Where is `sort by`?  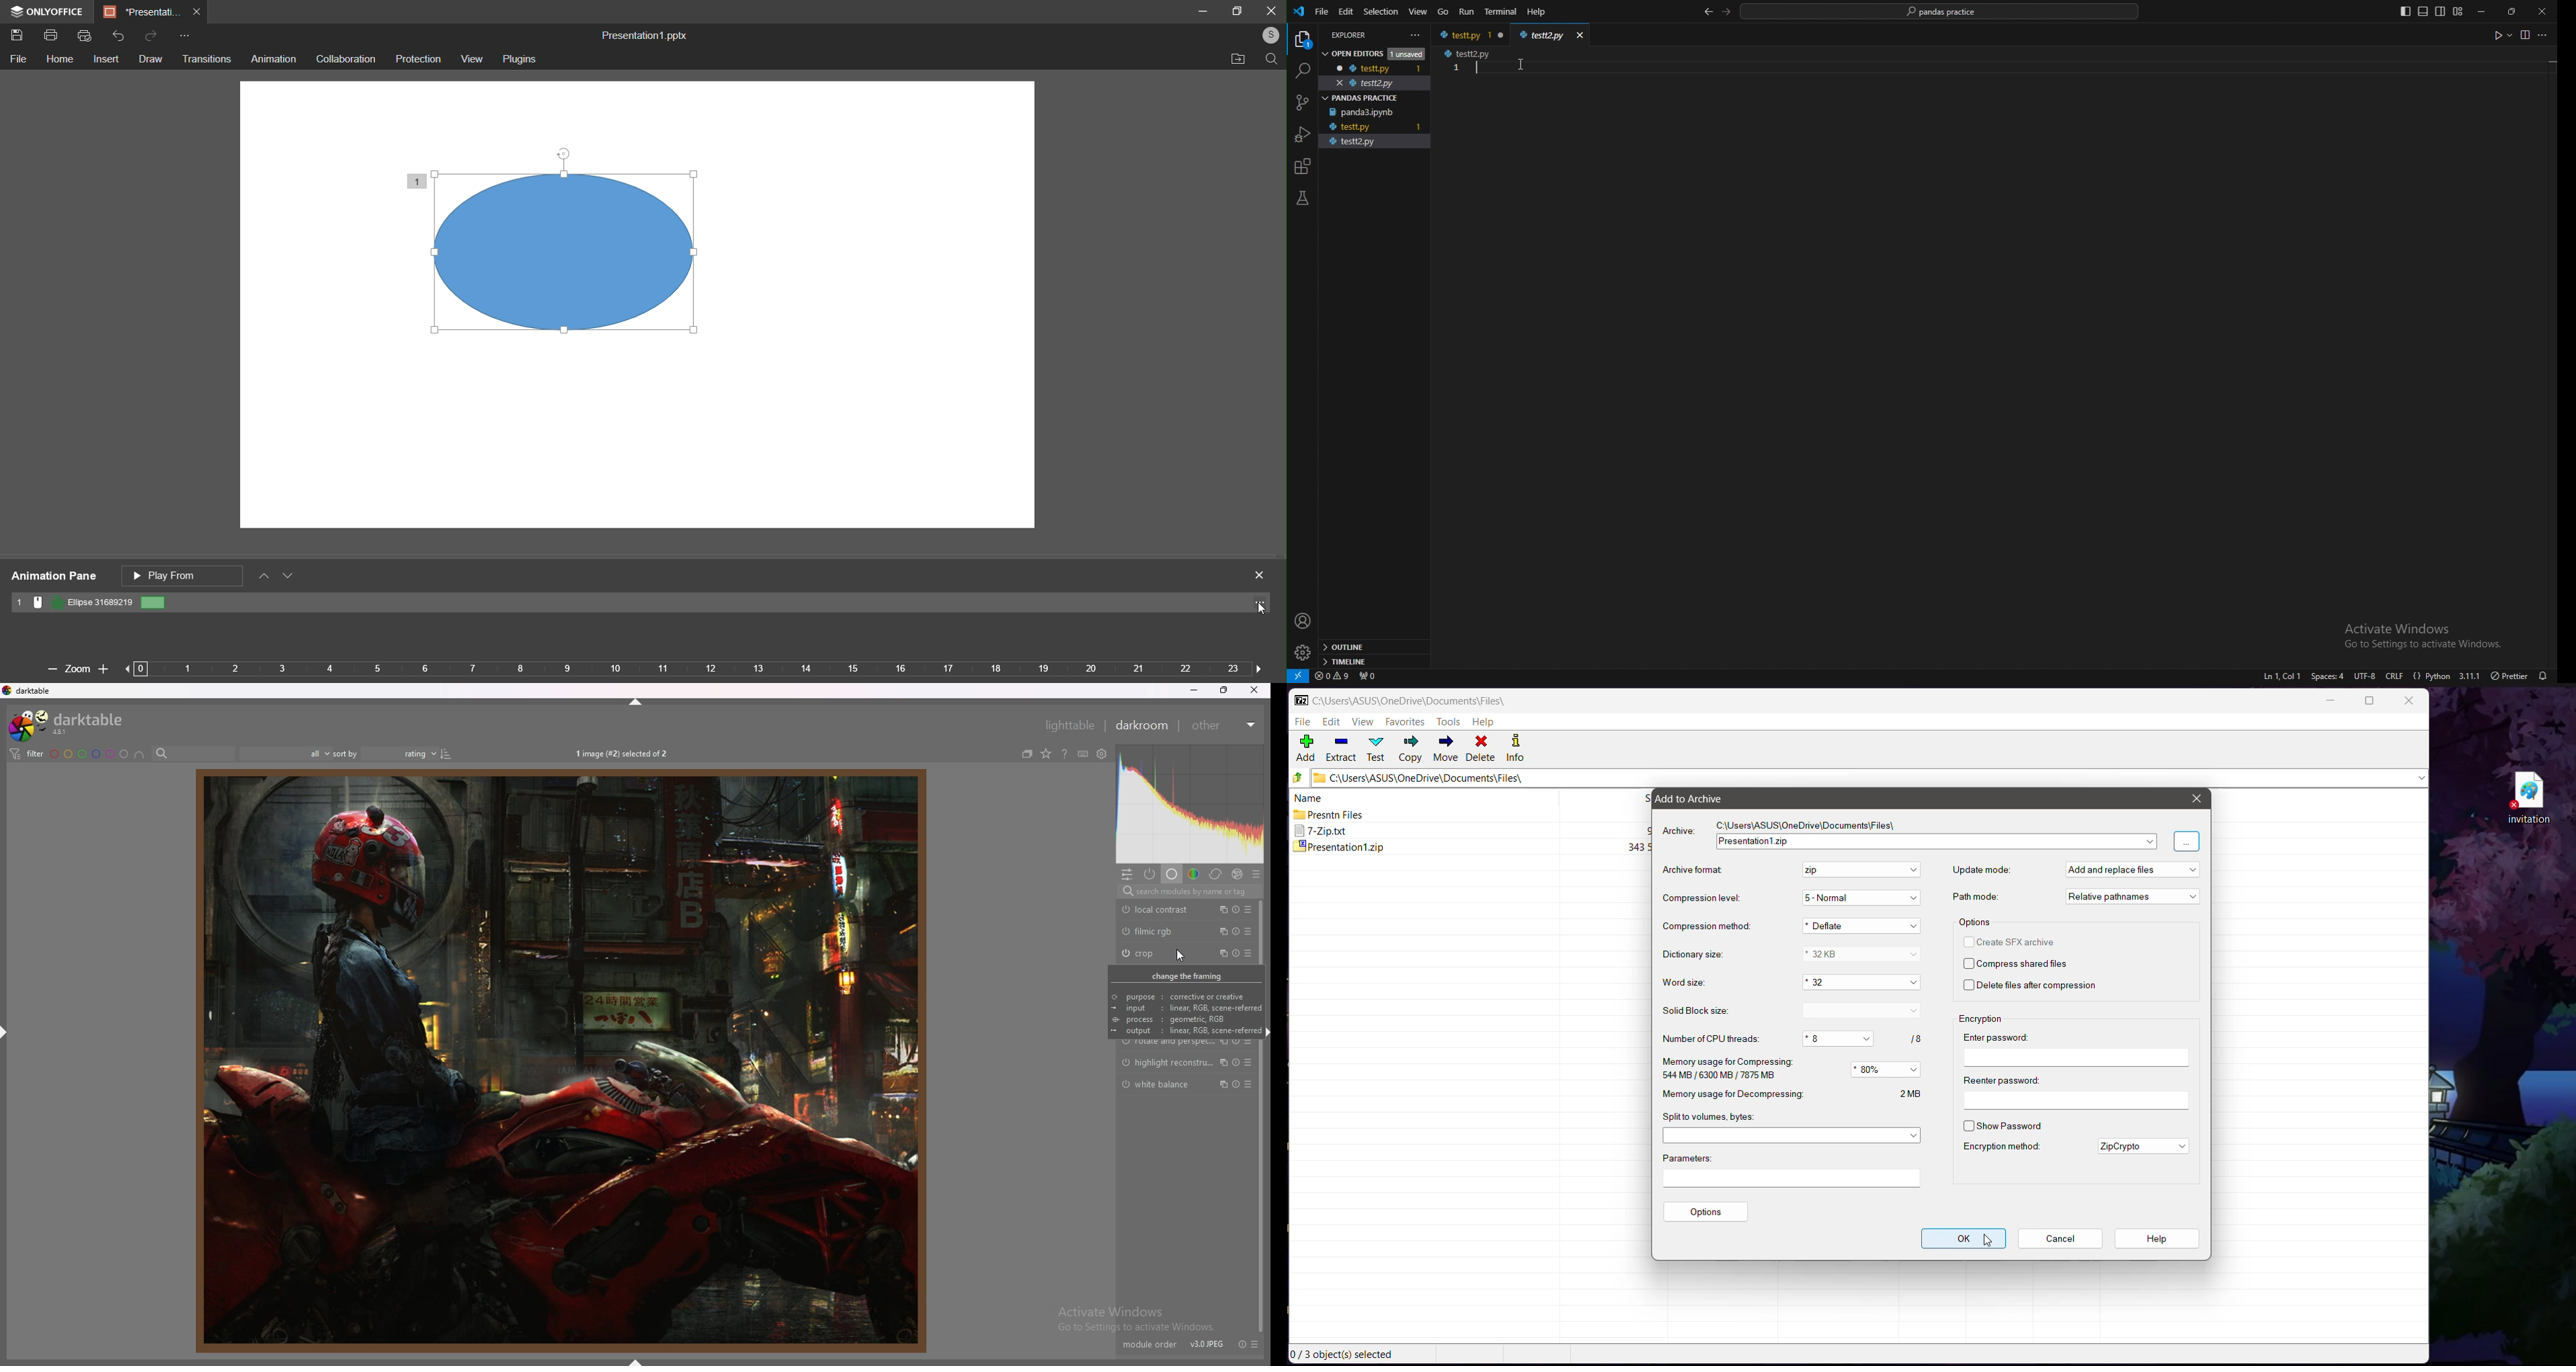 sort by is located at coordinates (346, 753).